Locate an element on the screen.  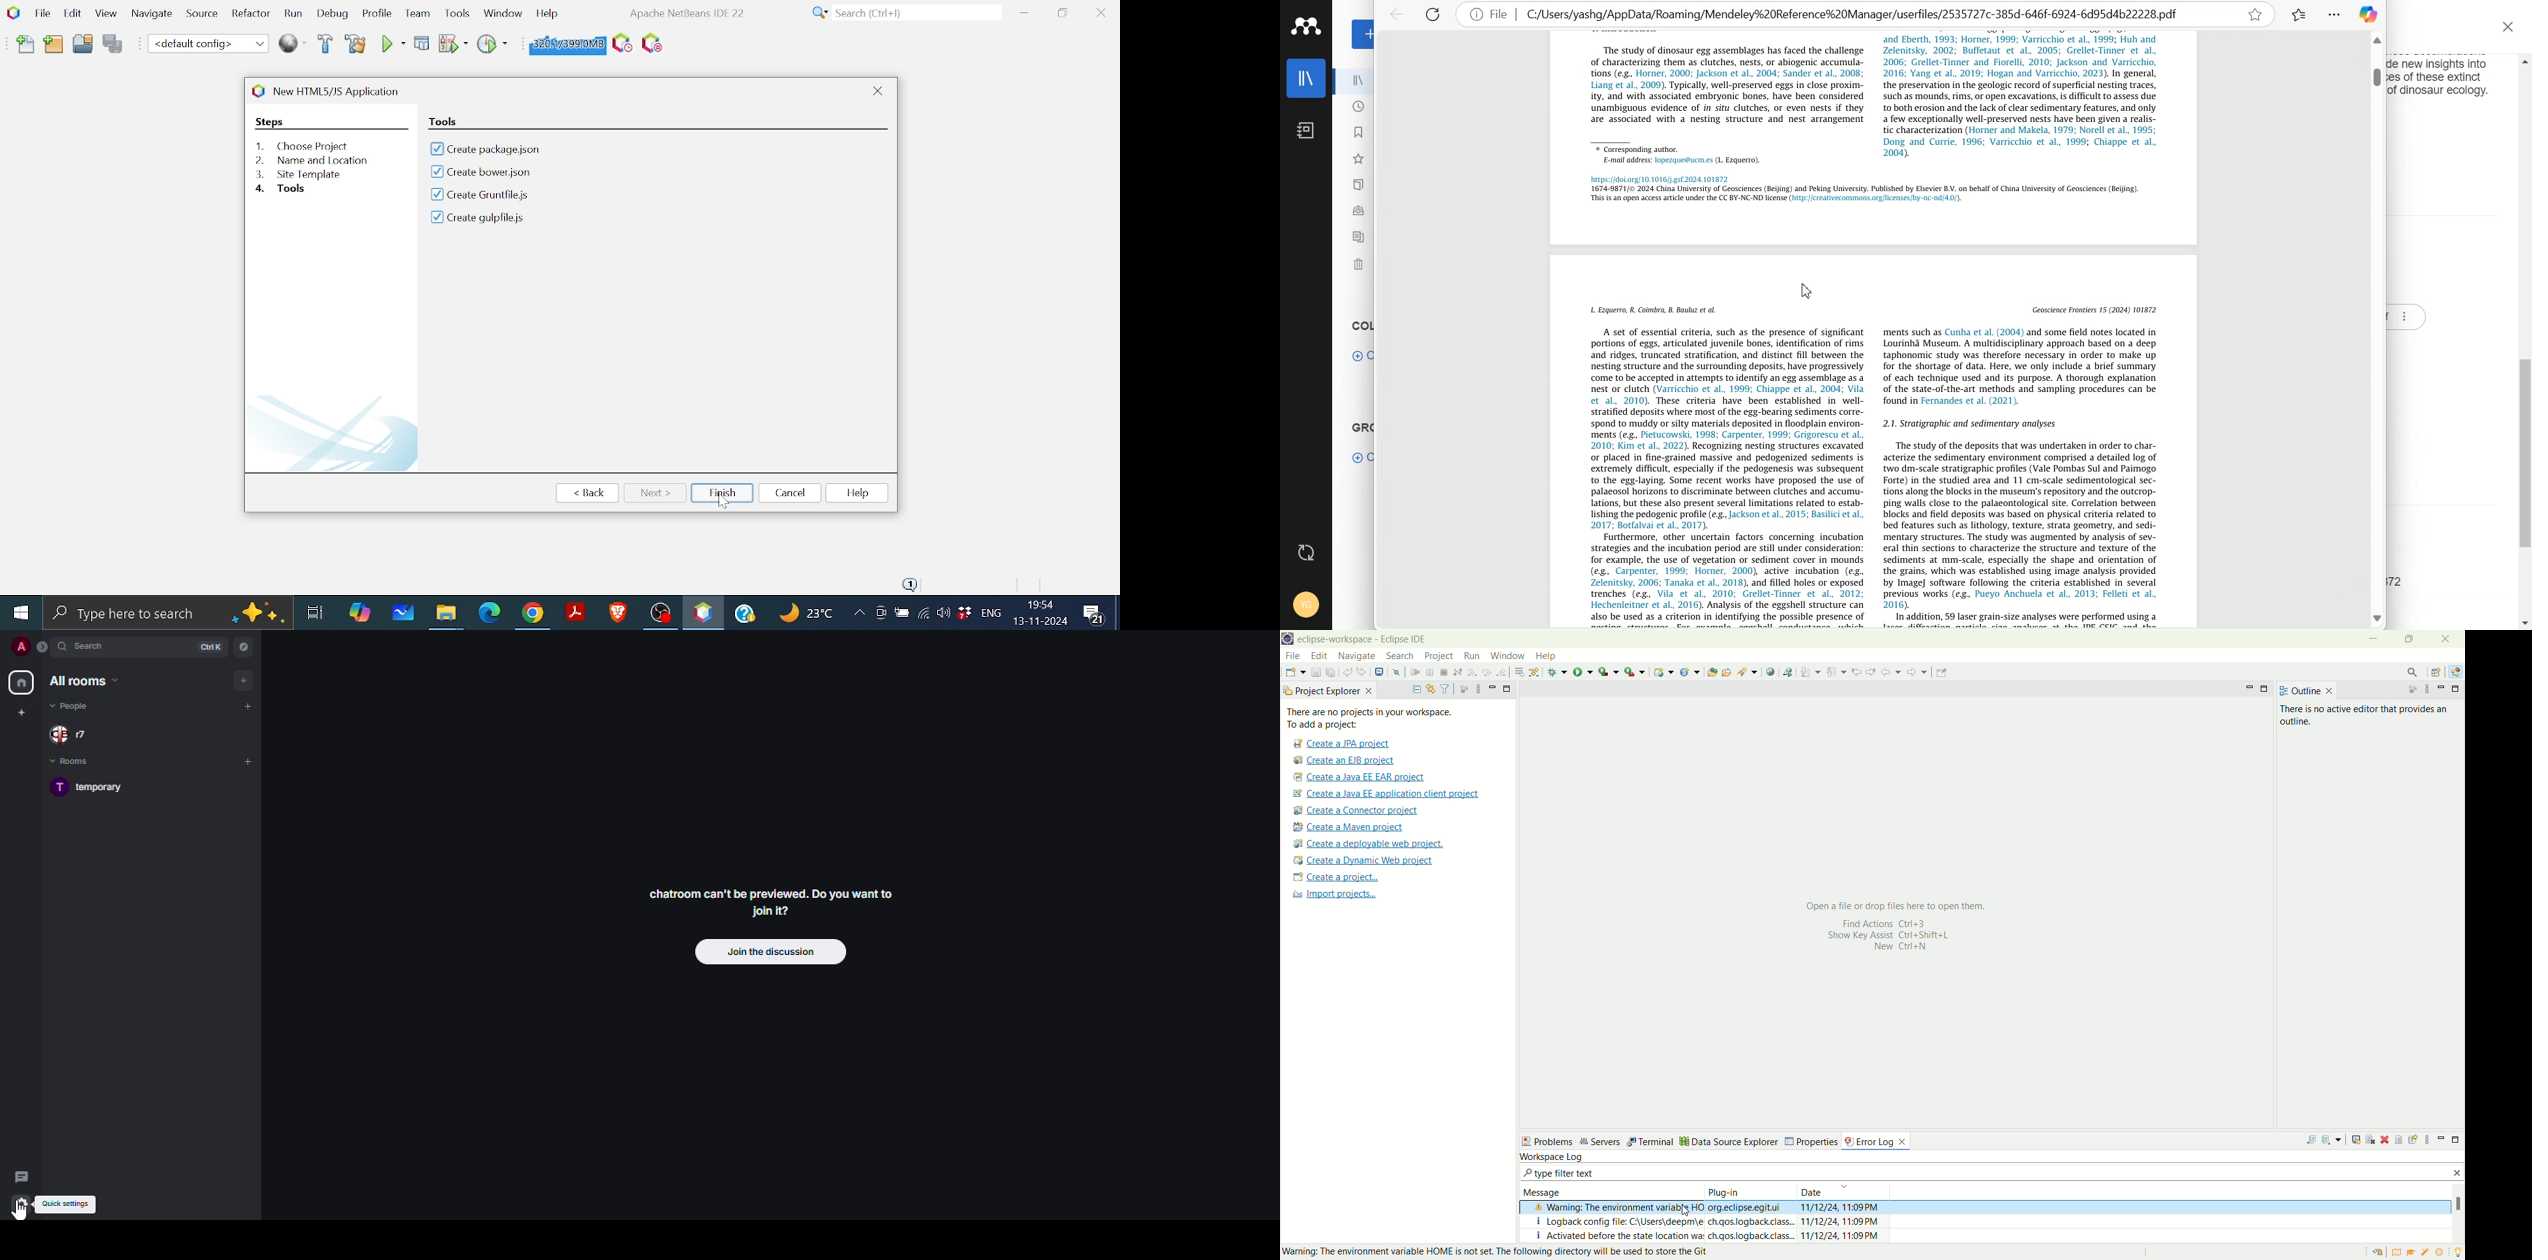
My publication is located at coordinates (1358, 187).